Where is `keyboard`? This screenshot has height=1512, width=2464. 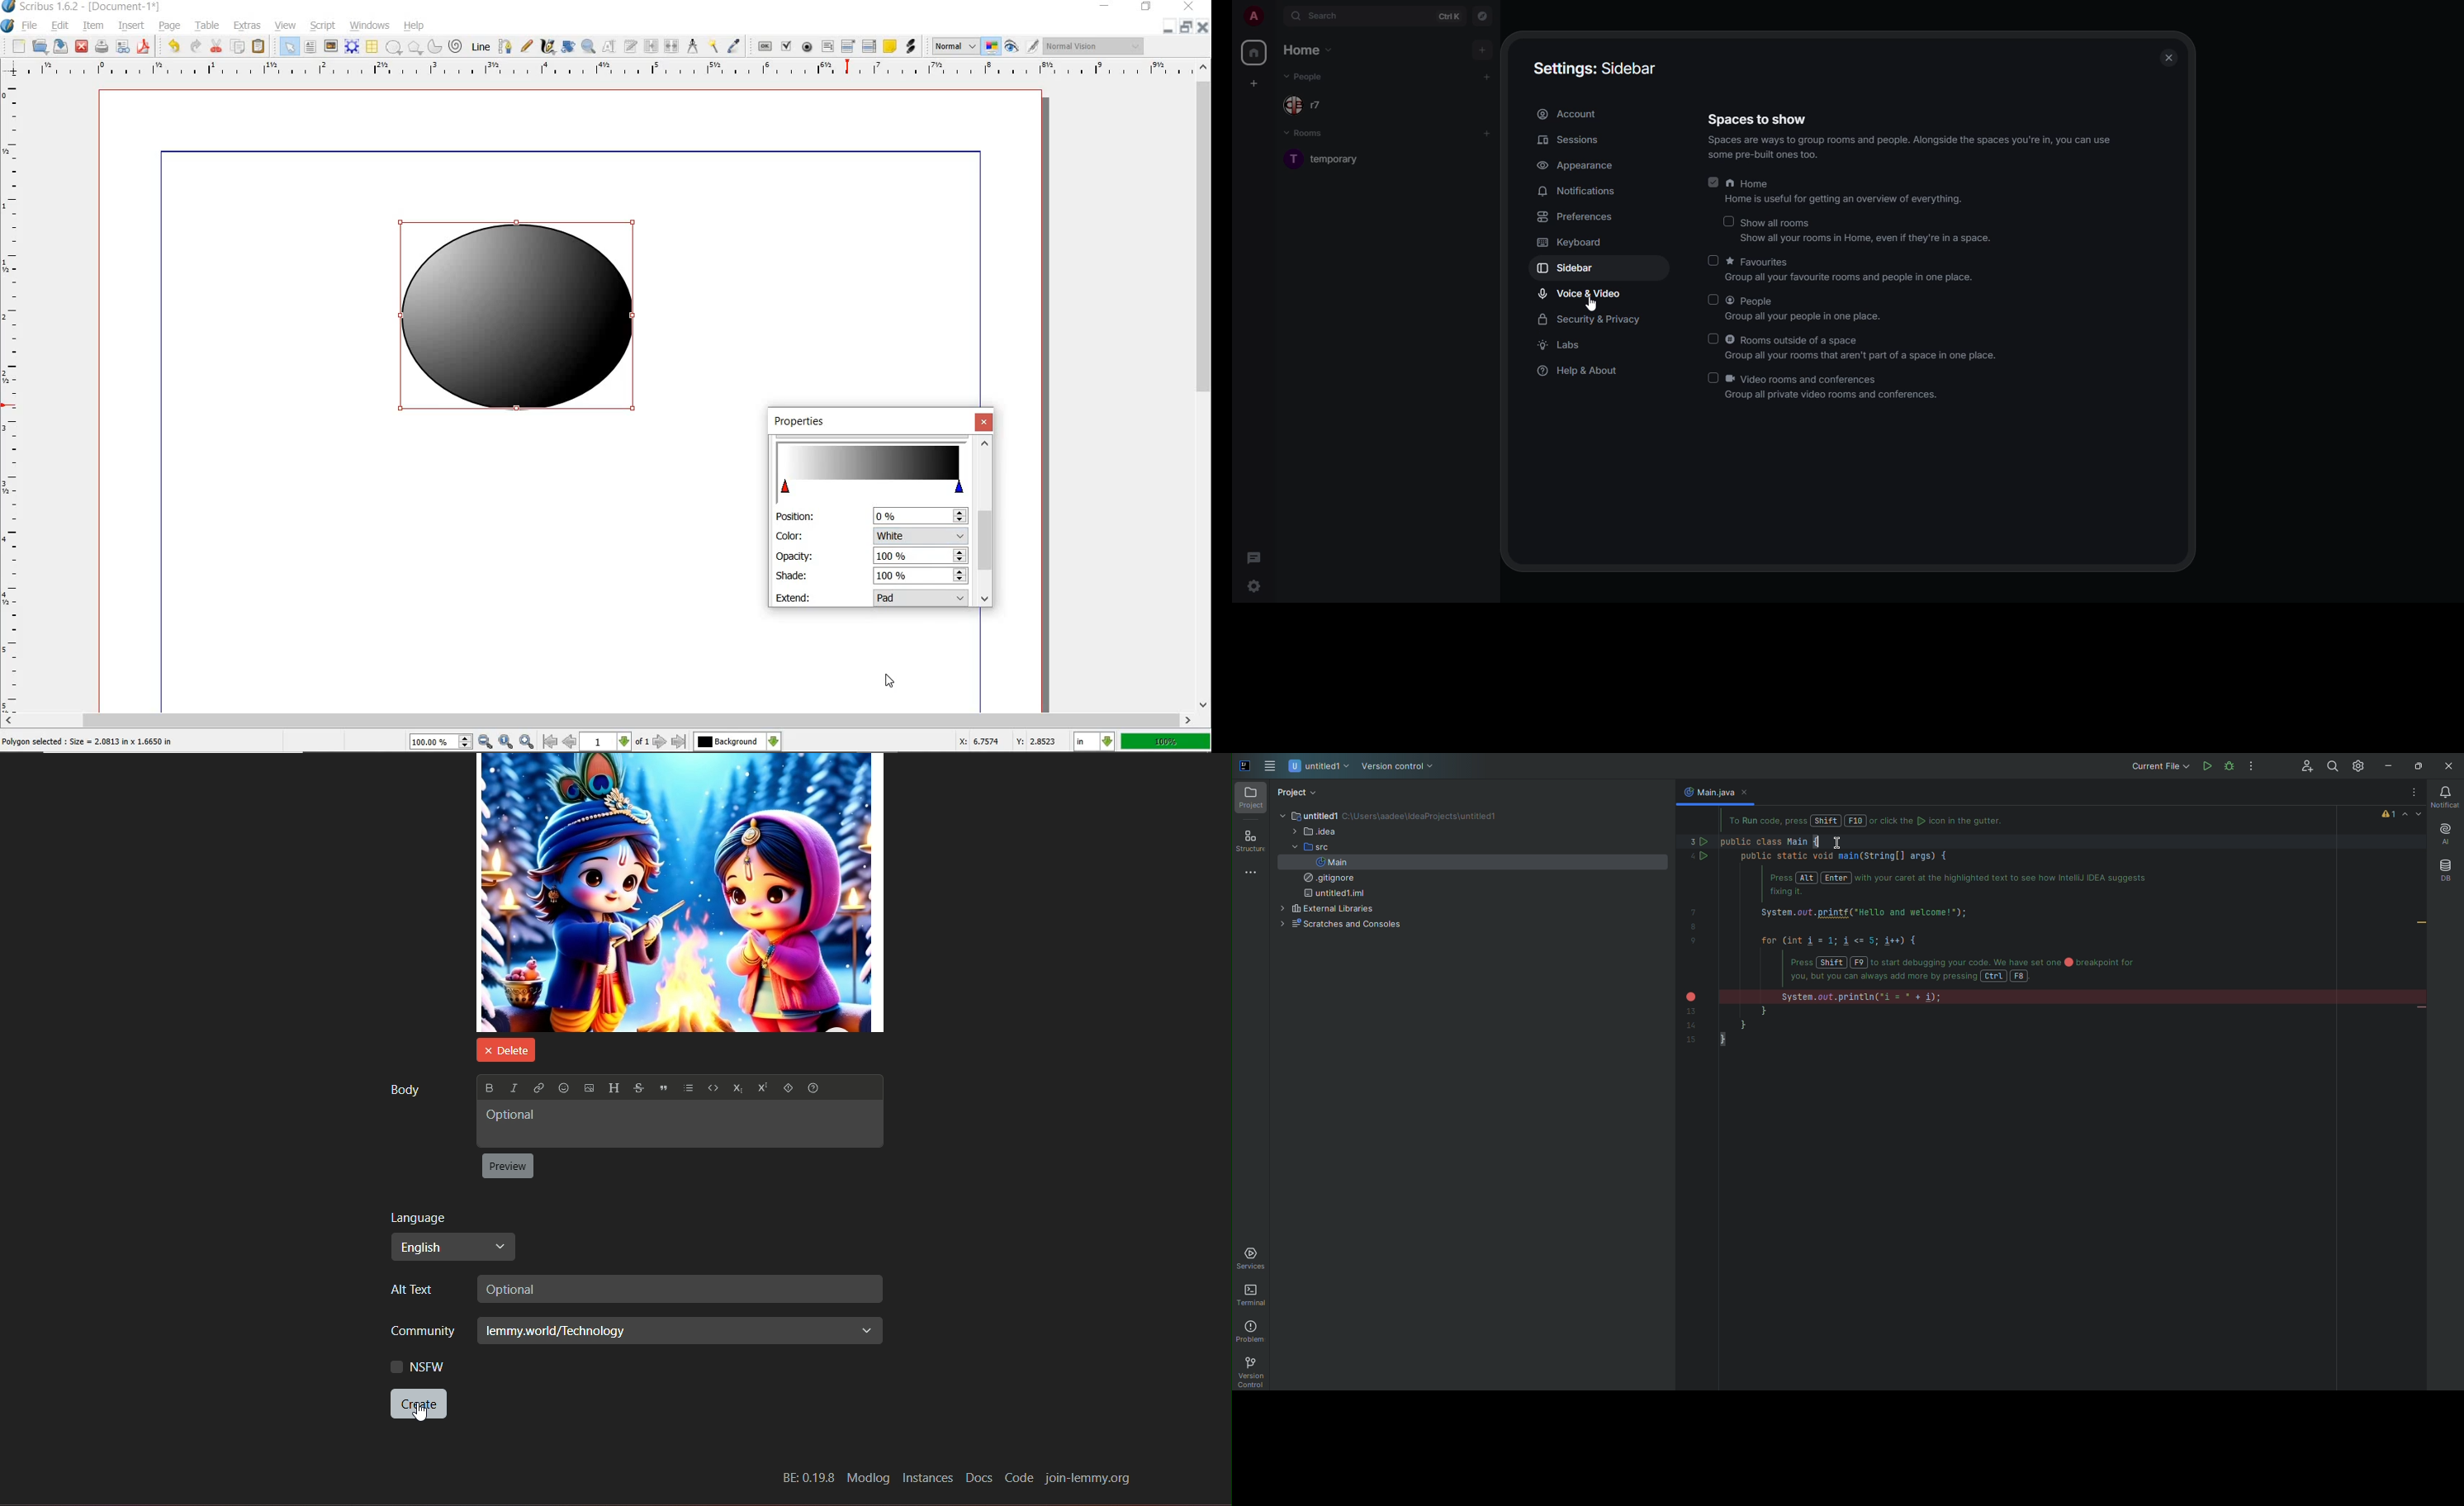
keyboard is located at coordinates (1572, 243).